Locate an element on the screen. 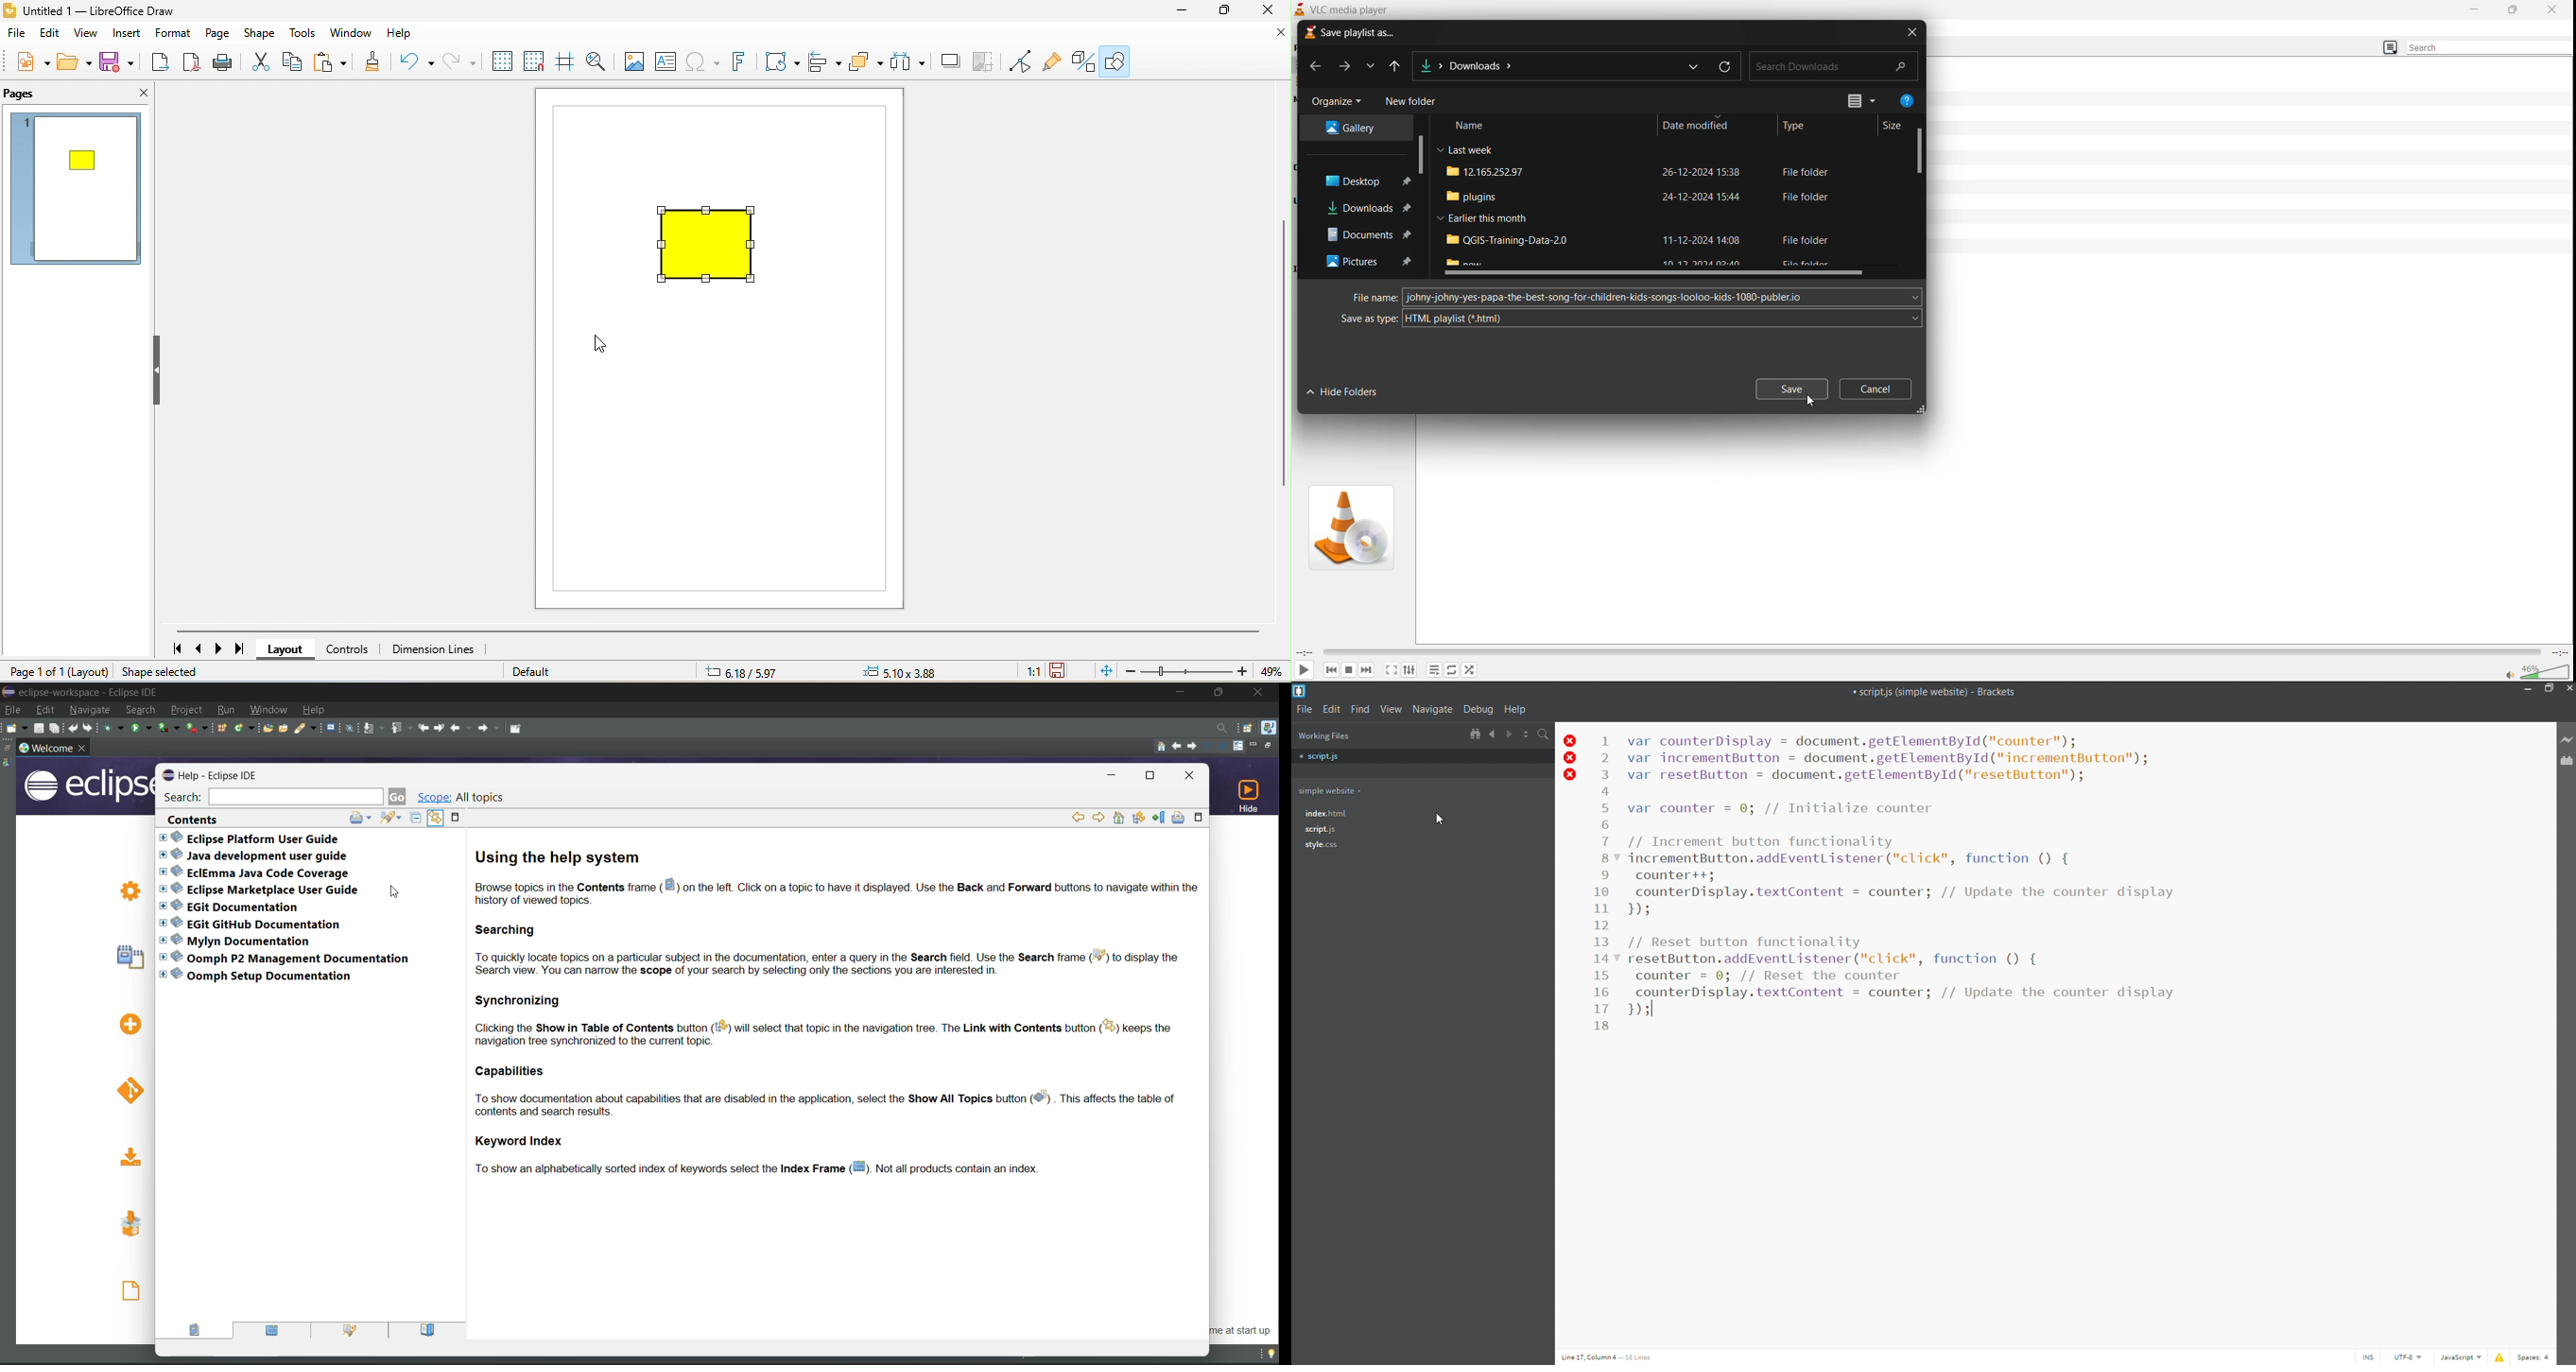 Image resolution: width=2576 pixels, height=1372 pixels. cut is located at coordinates (260, 61).